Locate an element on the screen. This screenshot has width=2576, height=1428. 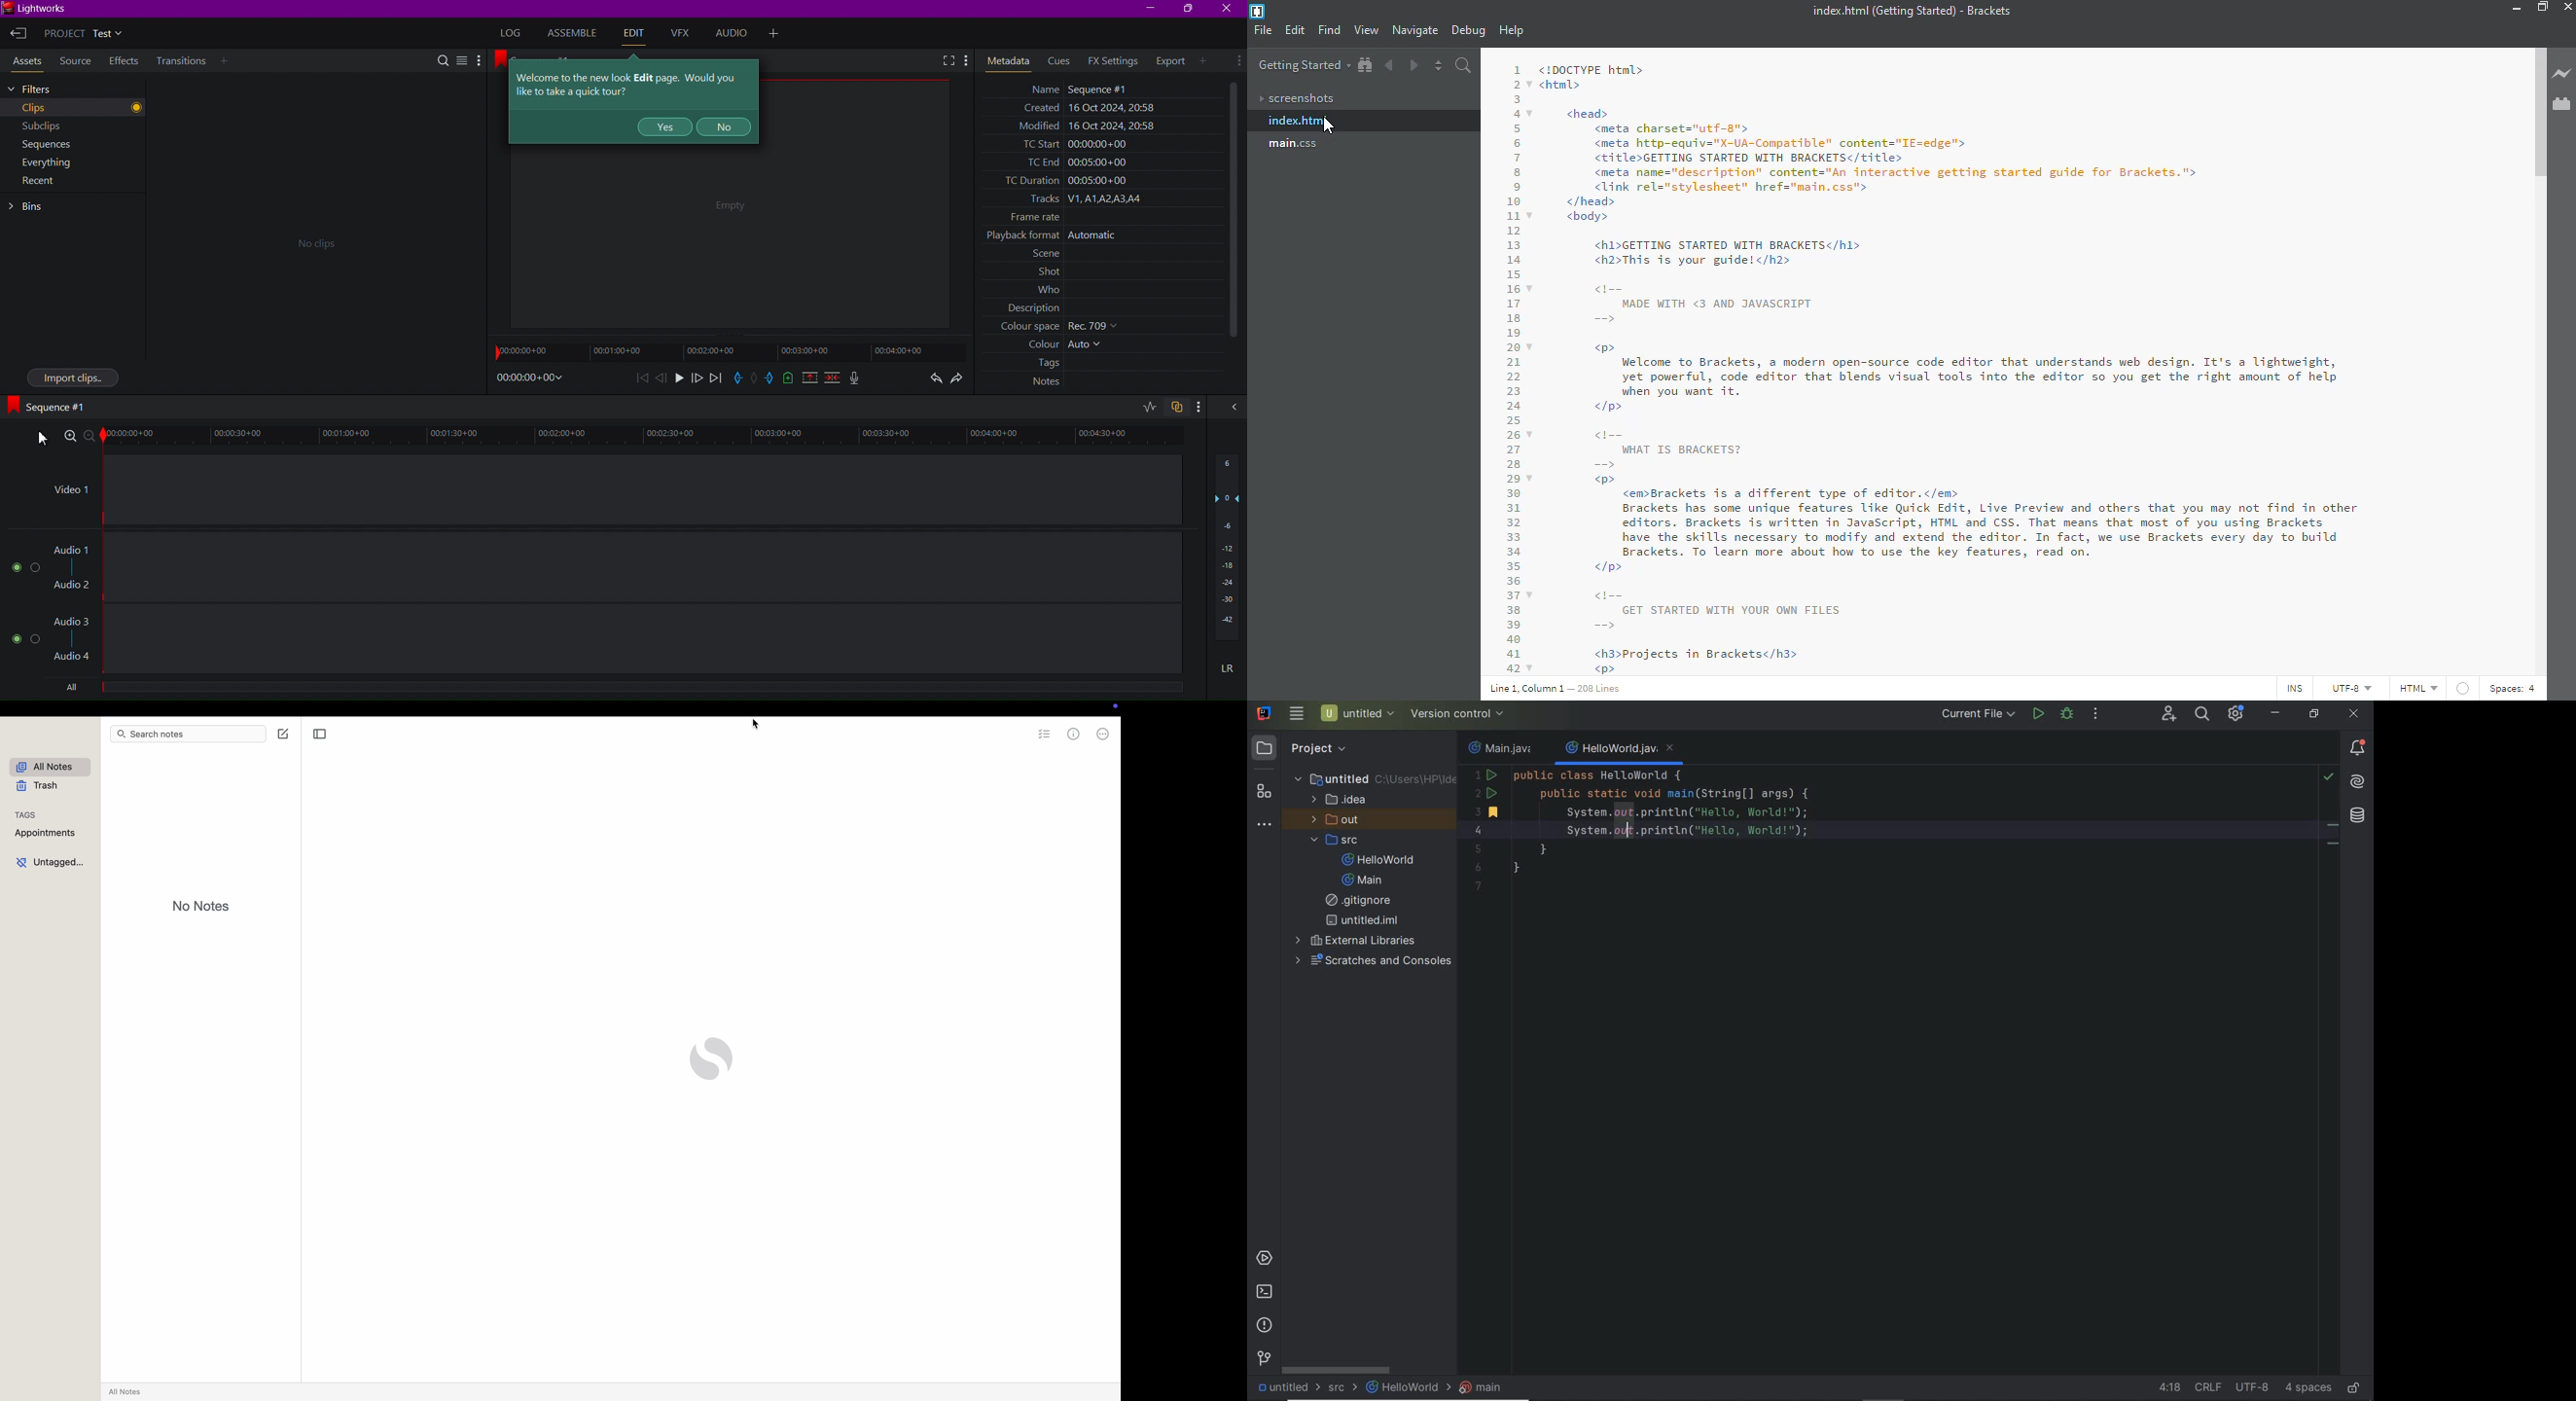
Exit is located at coordinates (19, 32).